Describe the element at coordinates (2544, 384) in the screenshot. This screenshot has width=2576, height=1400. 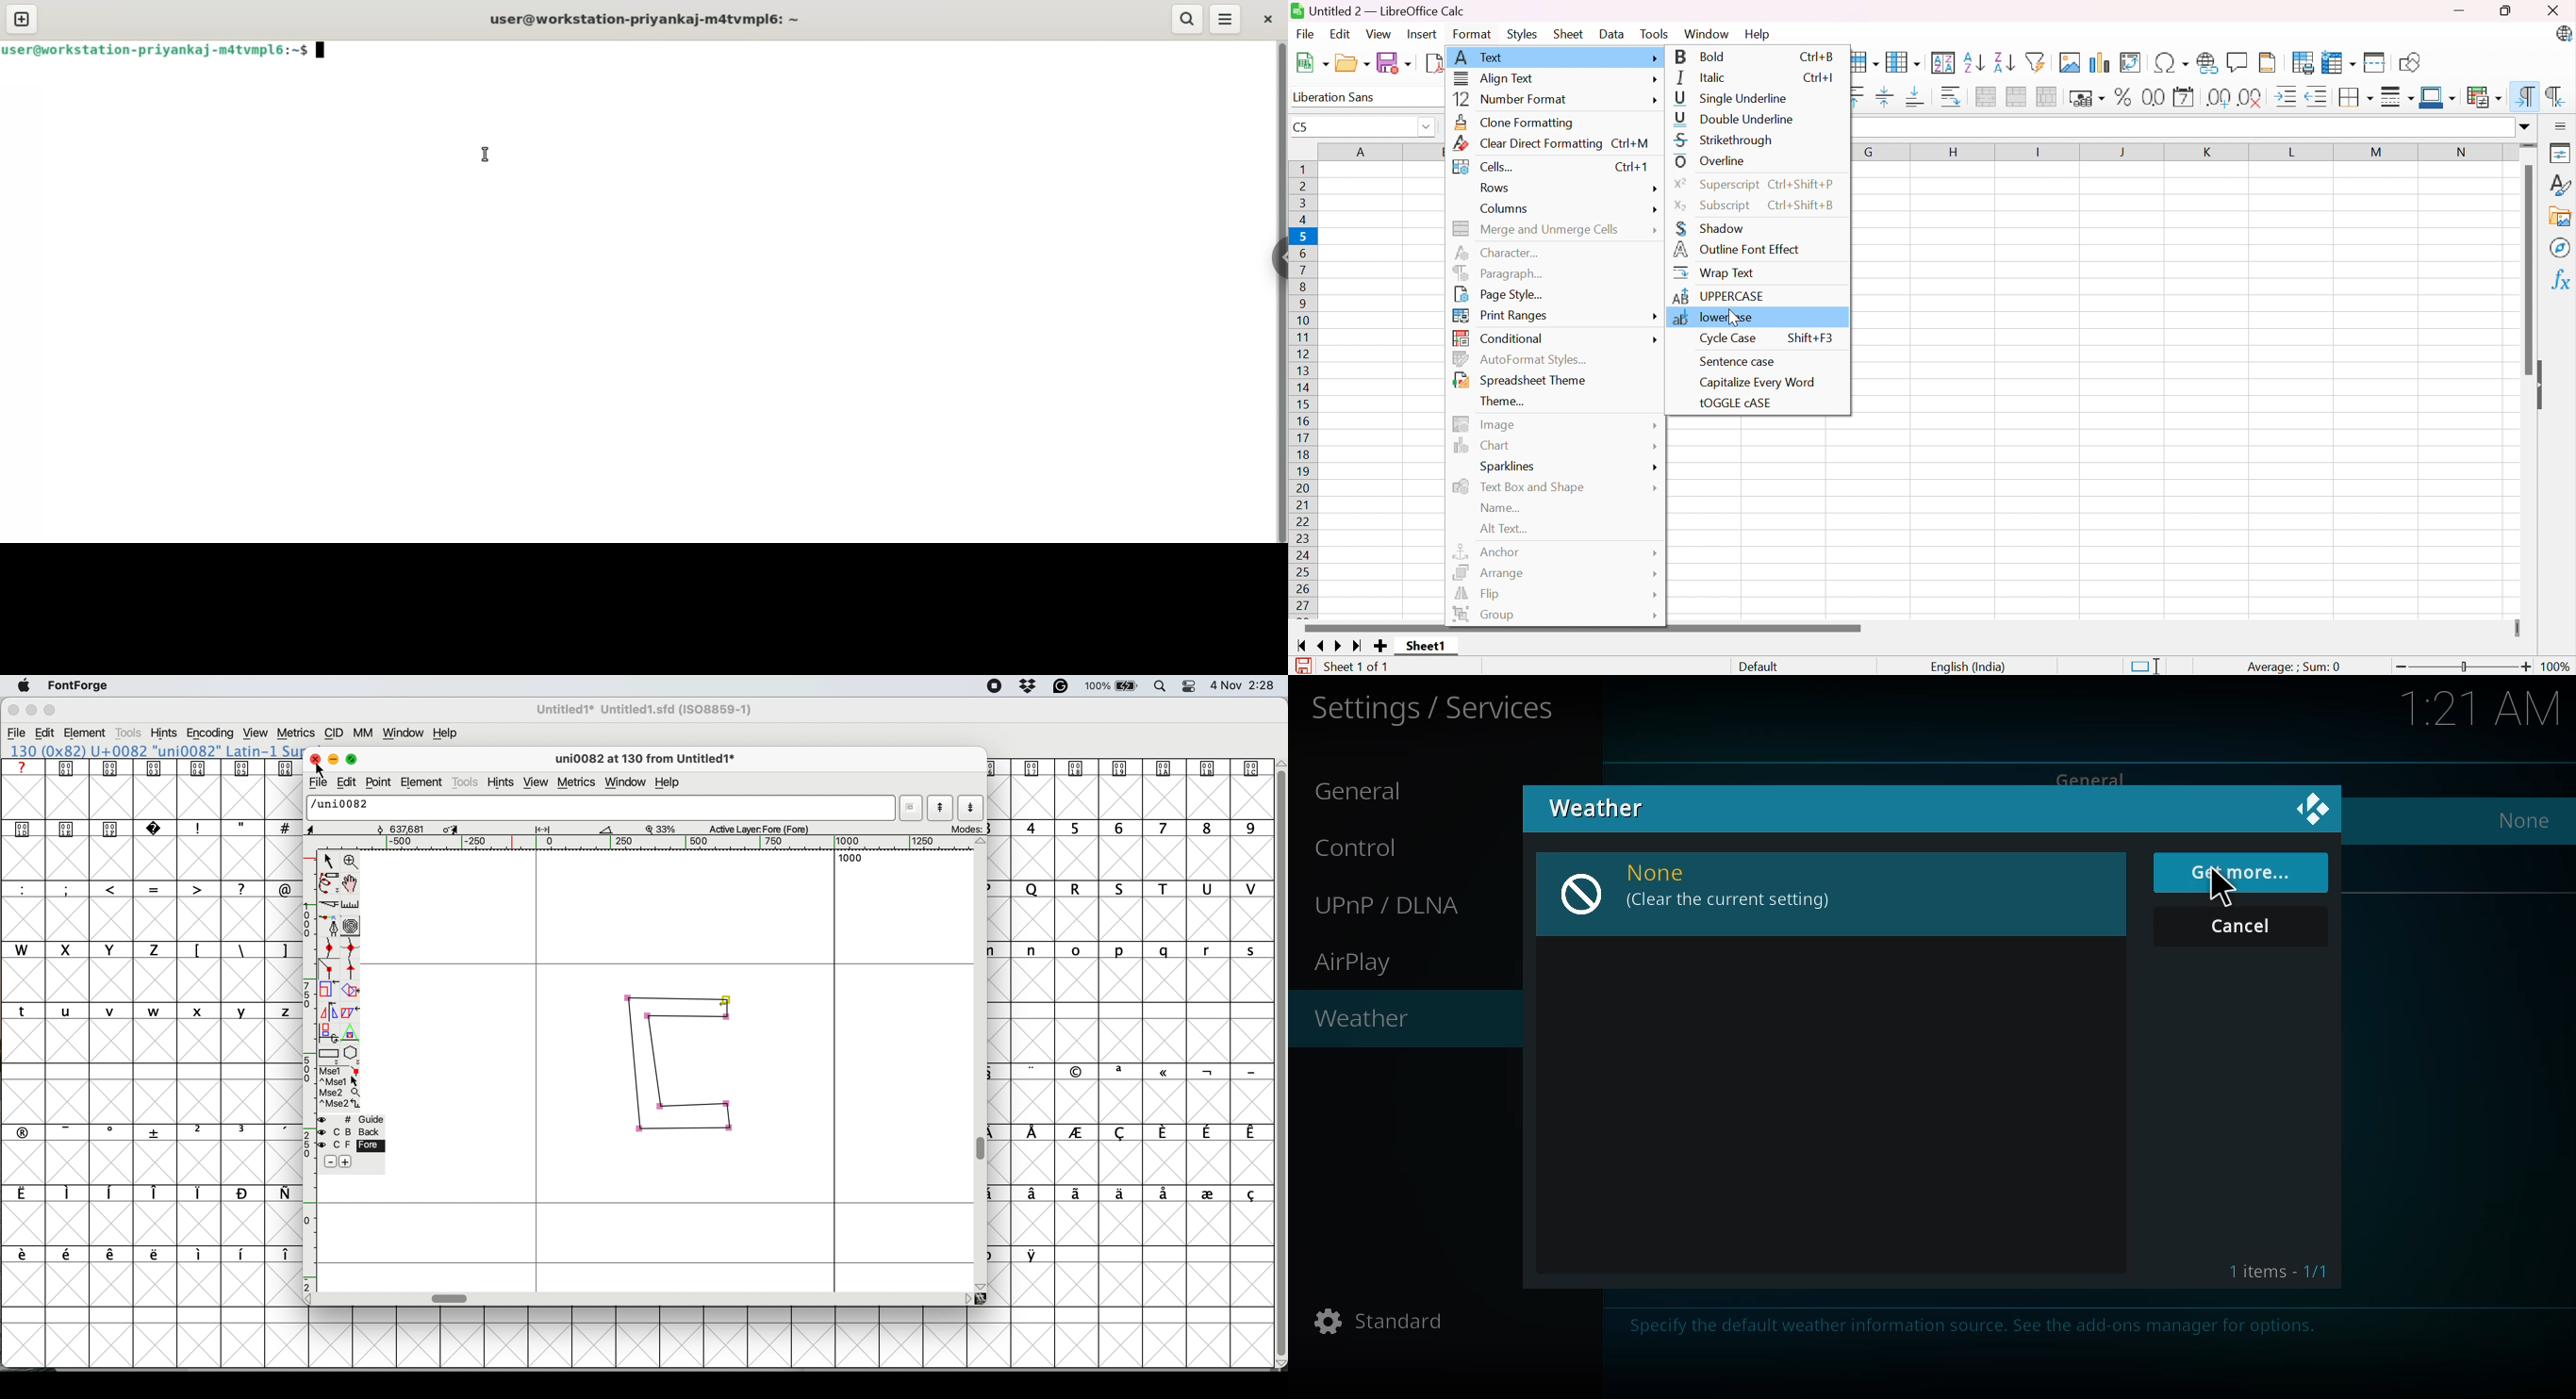
I see `Hide` at that location.